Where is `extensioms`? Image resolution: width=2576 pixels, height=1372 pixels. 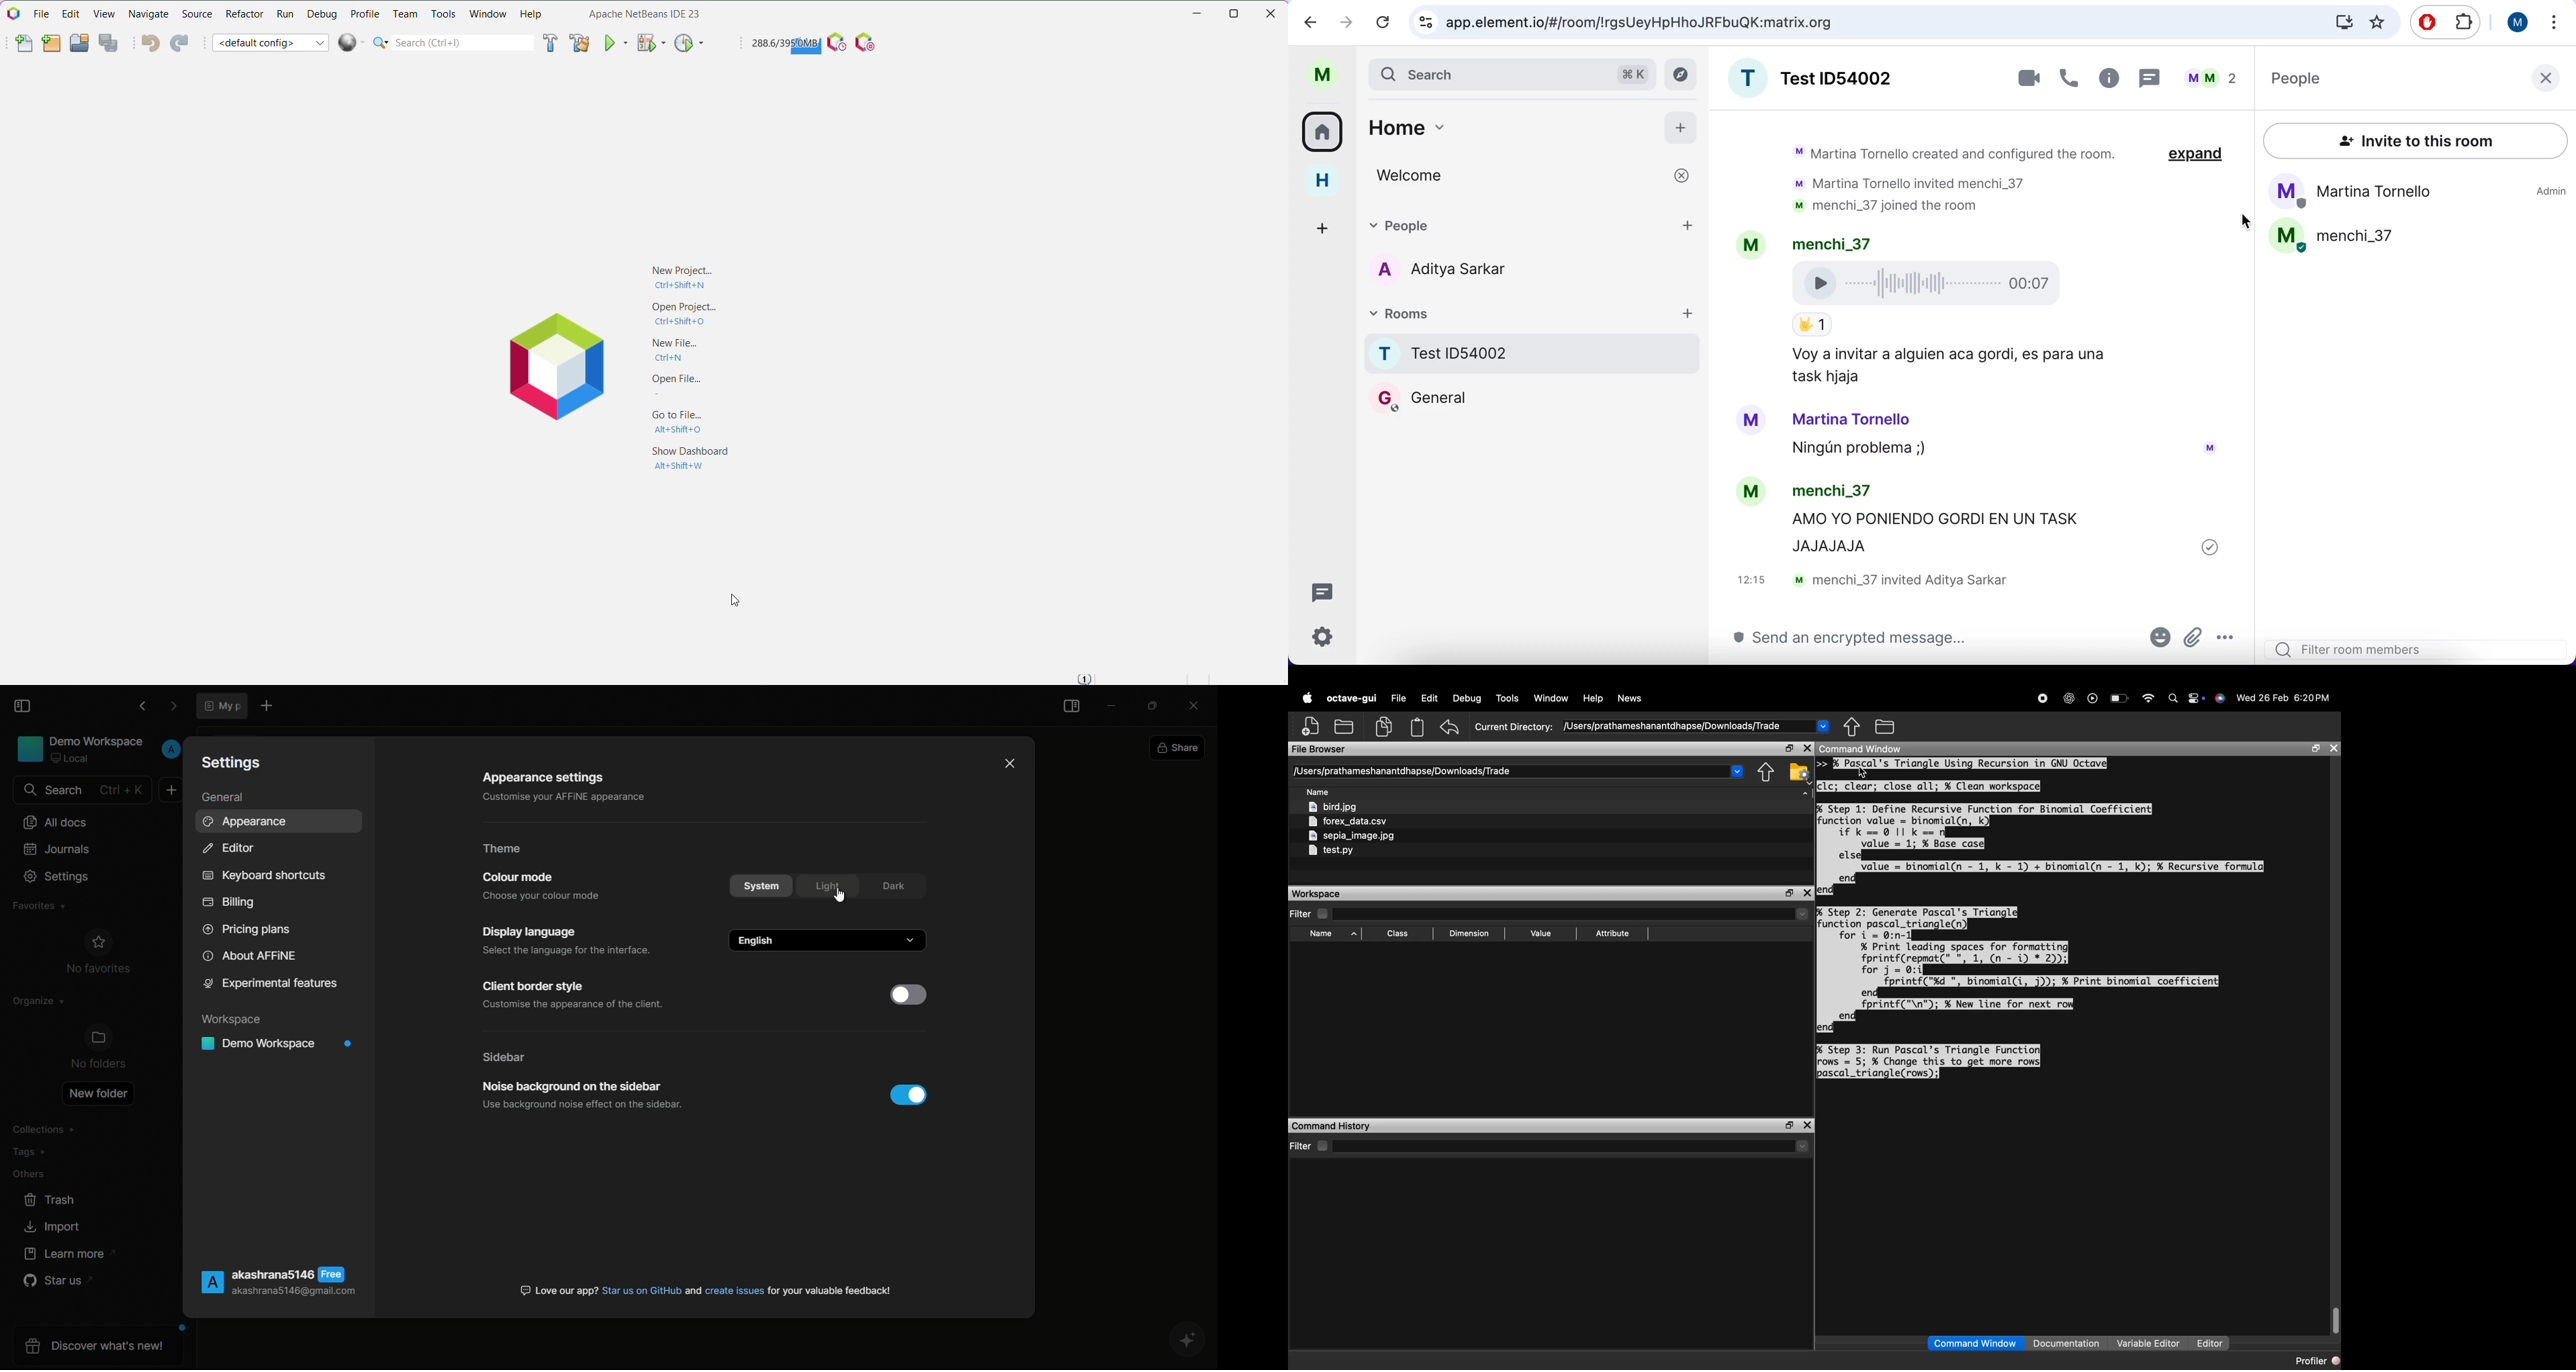
extensioms is located at coordinates (2462, 25).